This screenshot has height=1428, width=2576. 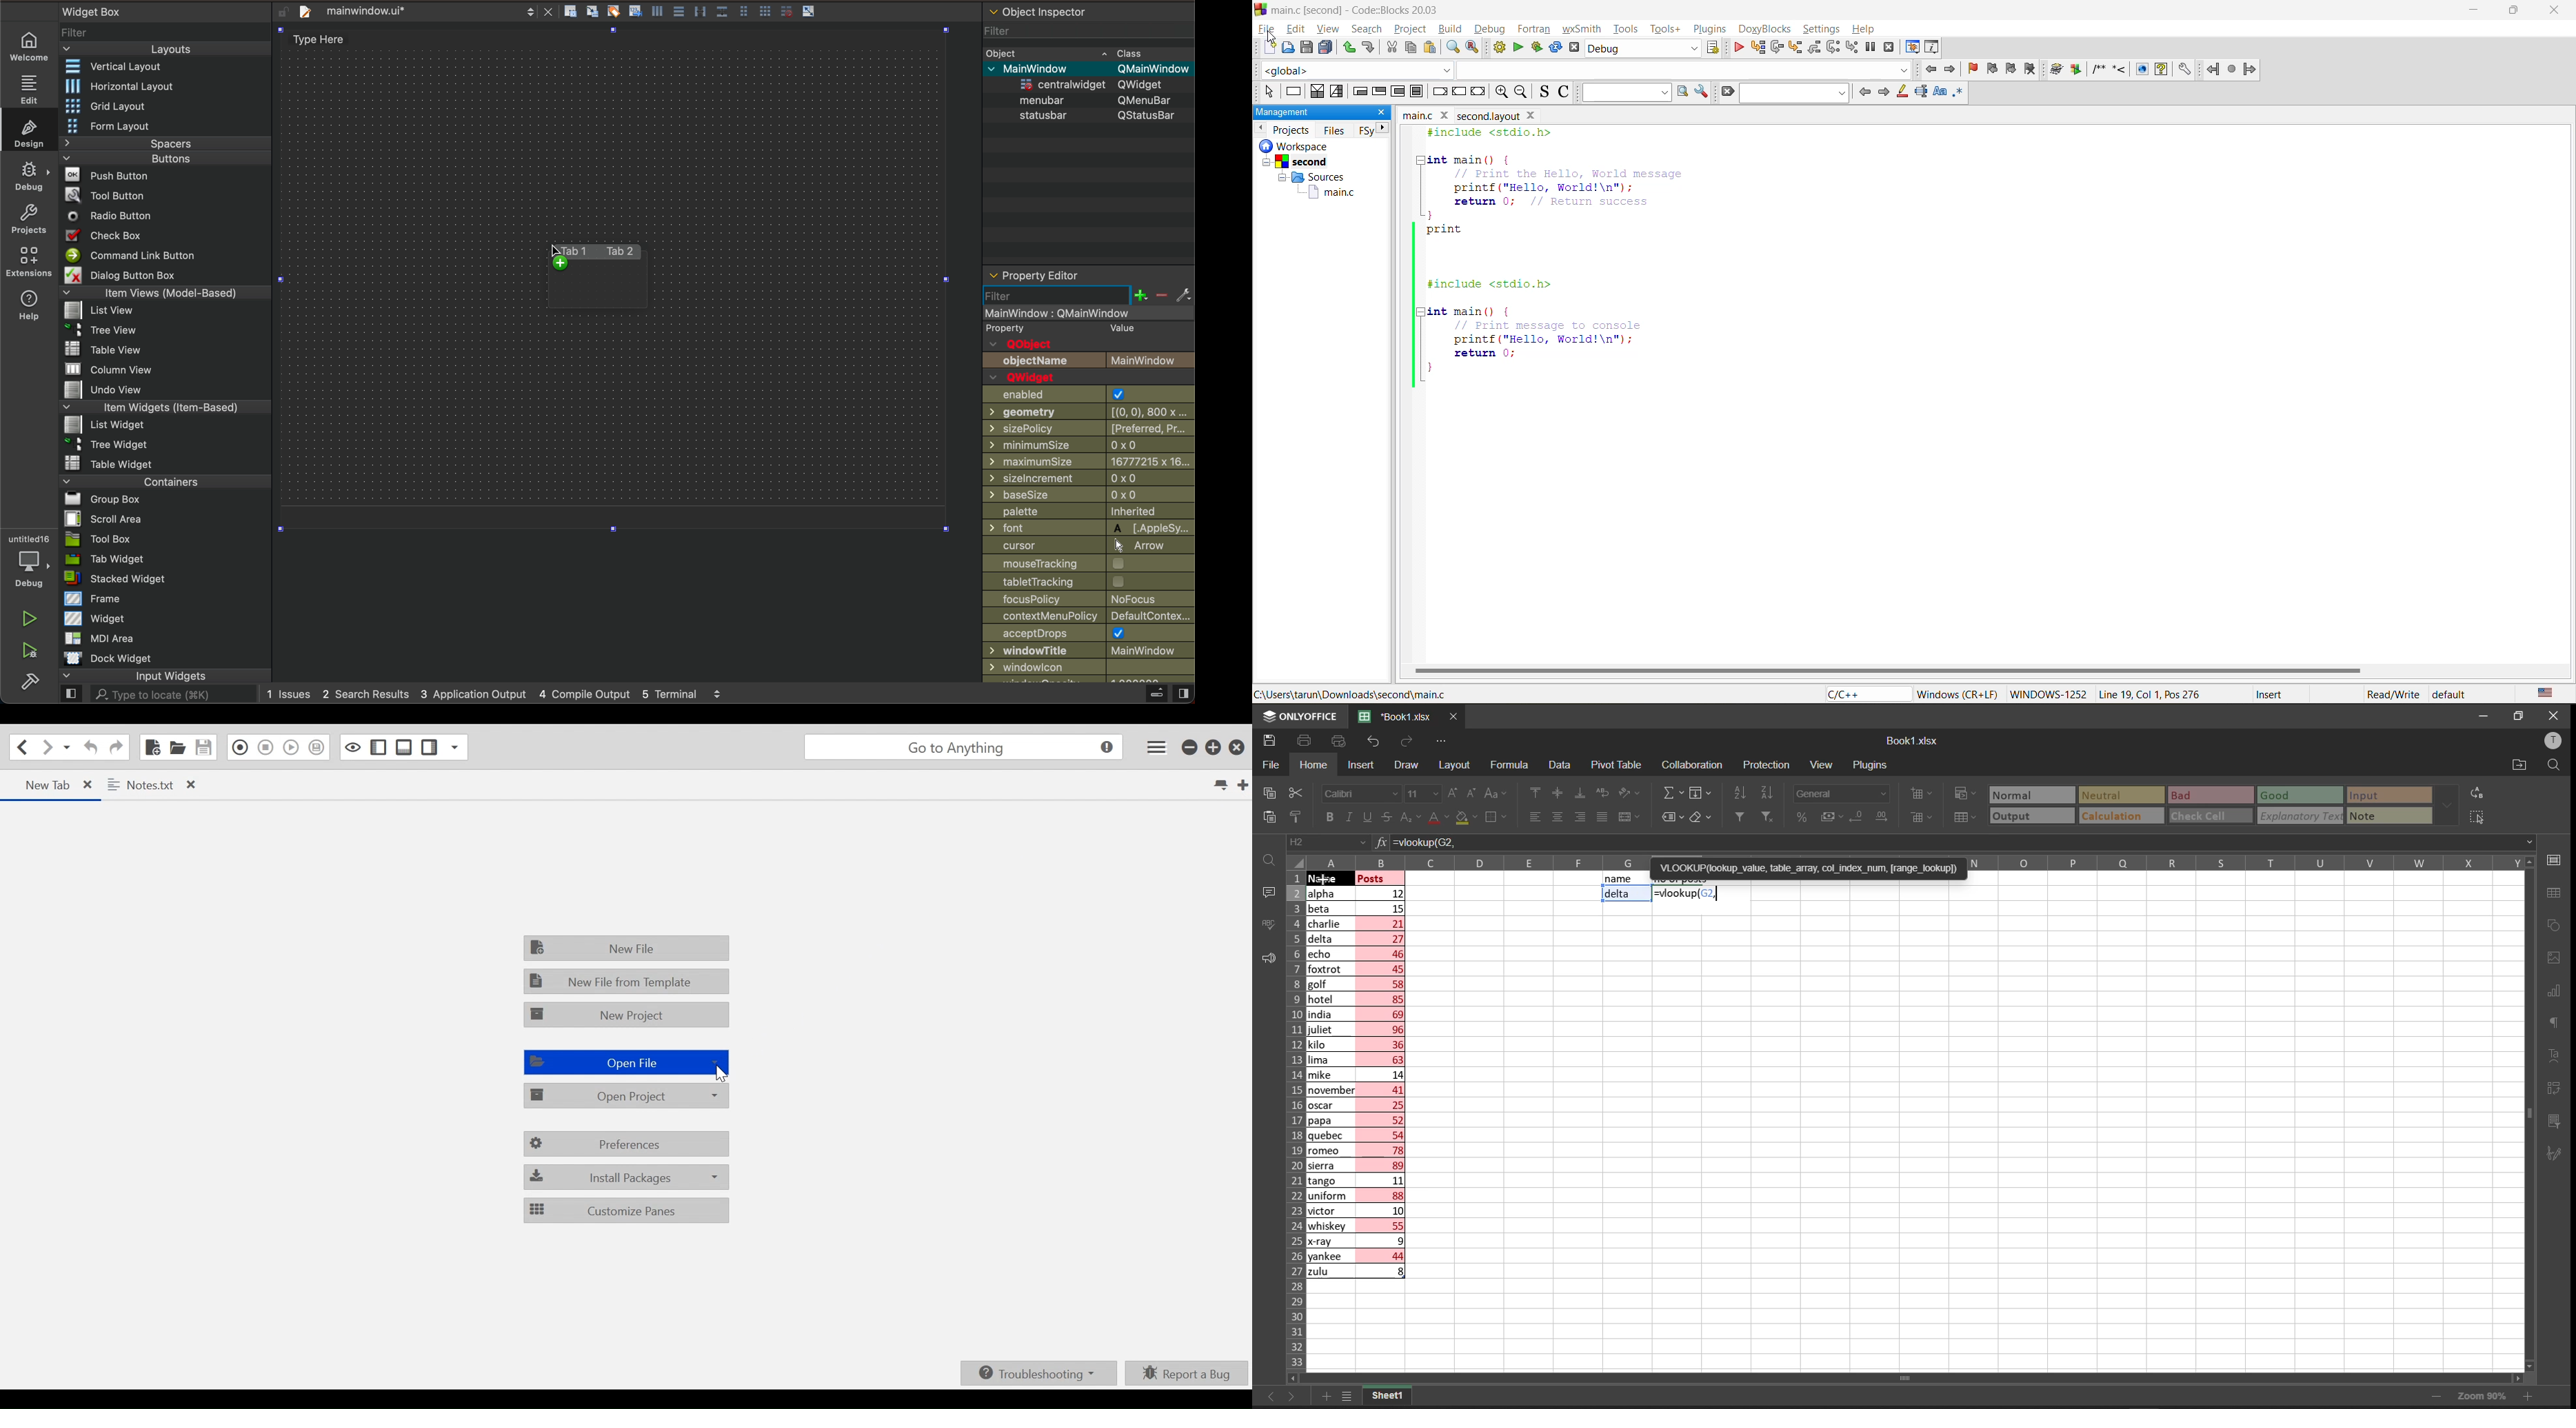 I want to click on filter, so click(x=1739, y=816).